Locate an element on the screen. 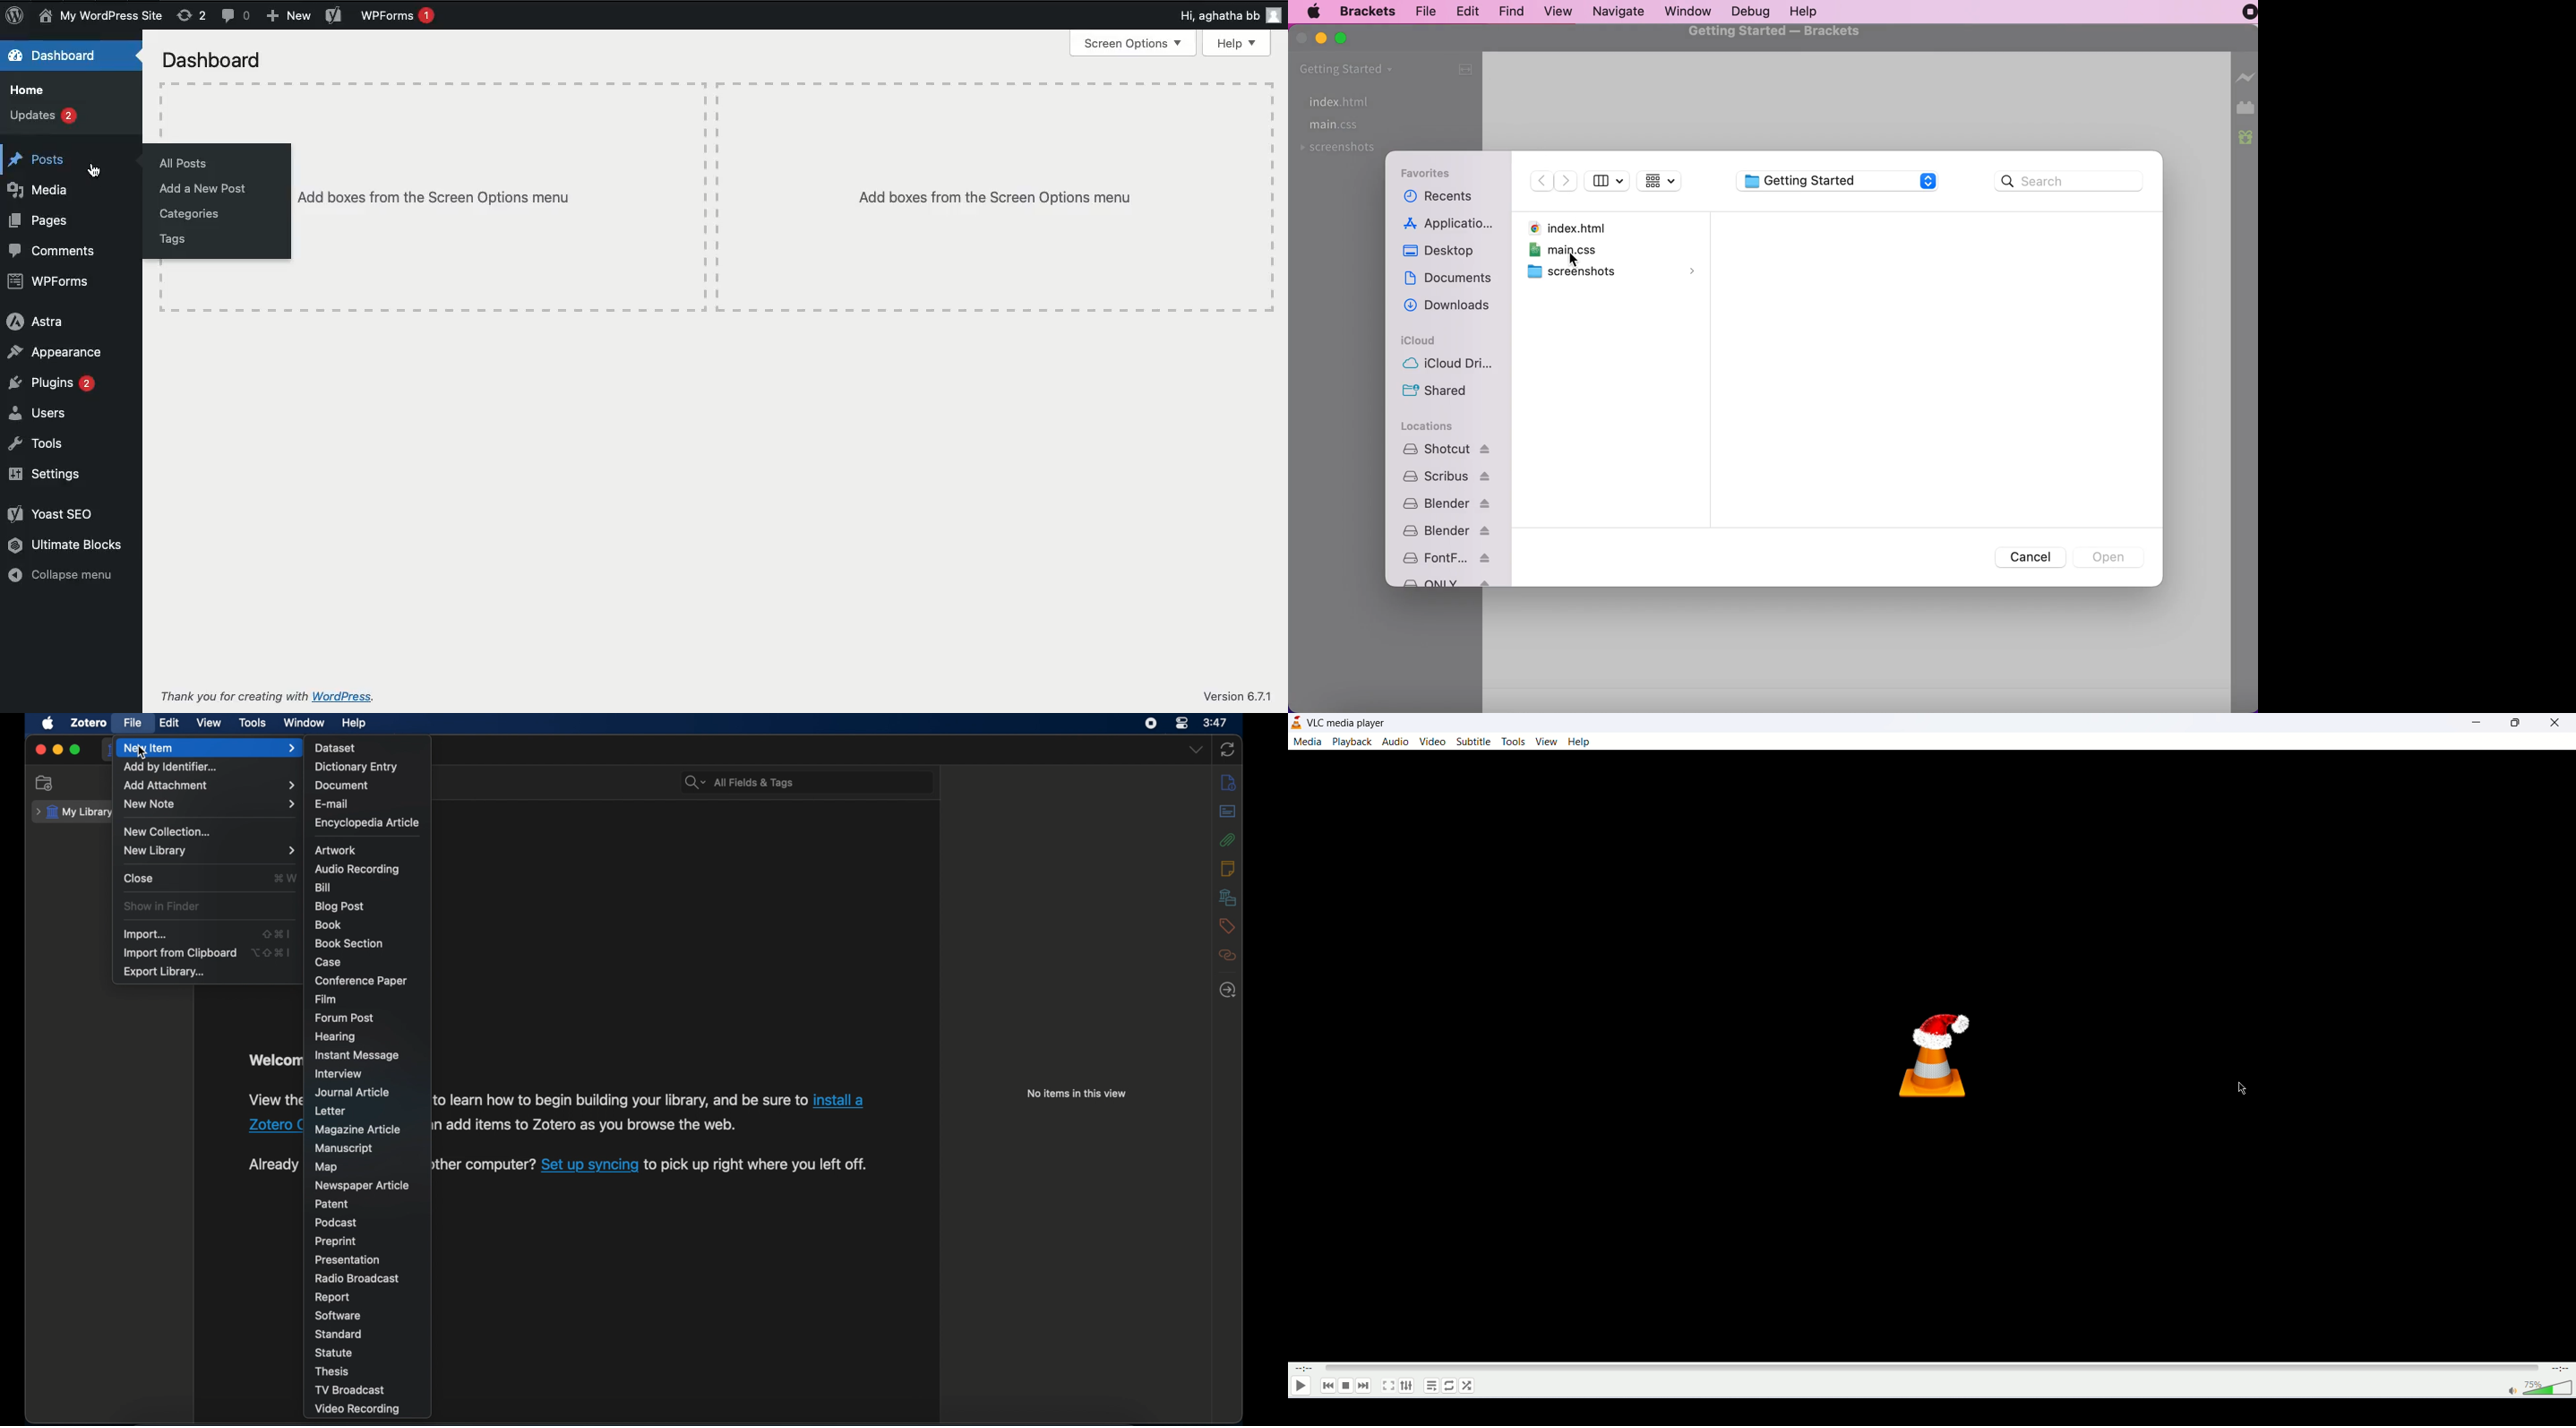 Image resolution: width=2576 pixels, height=1428 pixels. Dashboard is located at coordinates (62, 56).